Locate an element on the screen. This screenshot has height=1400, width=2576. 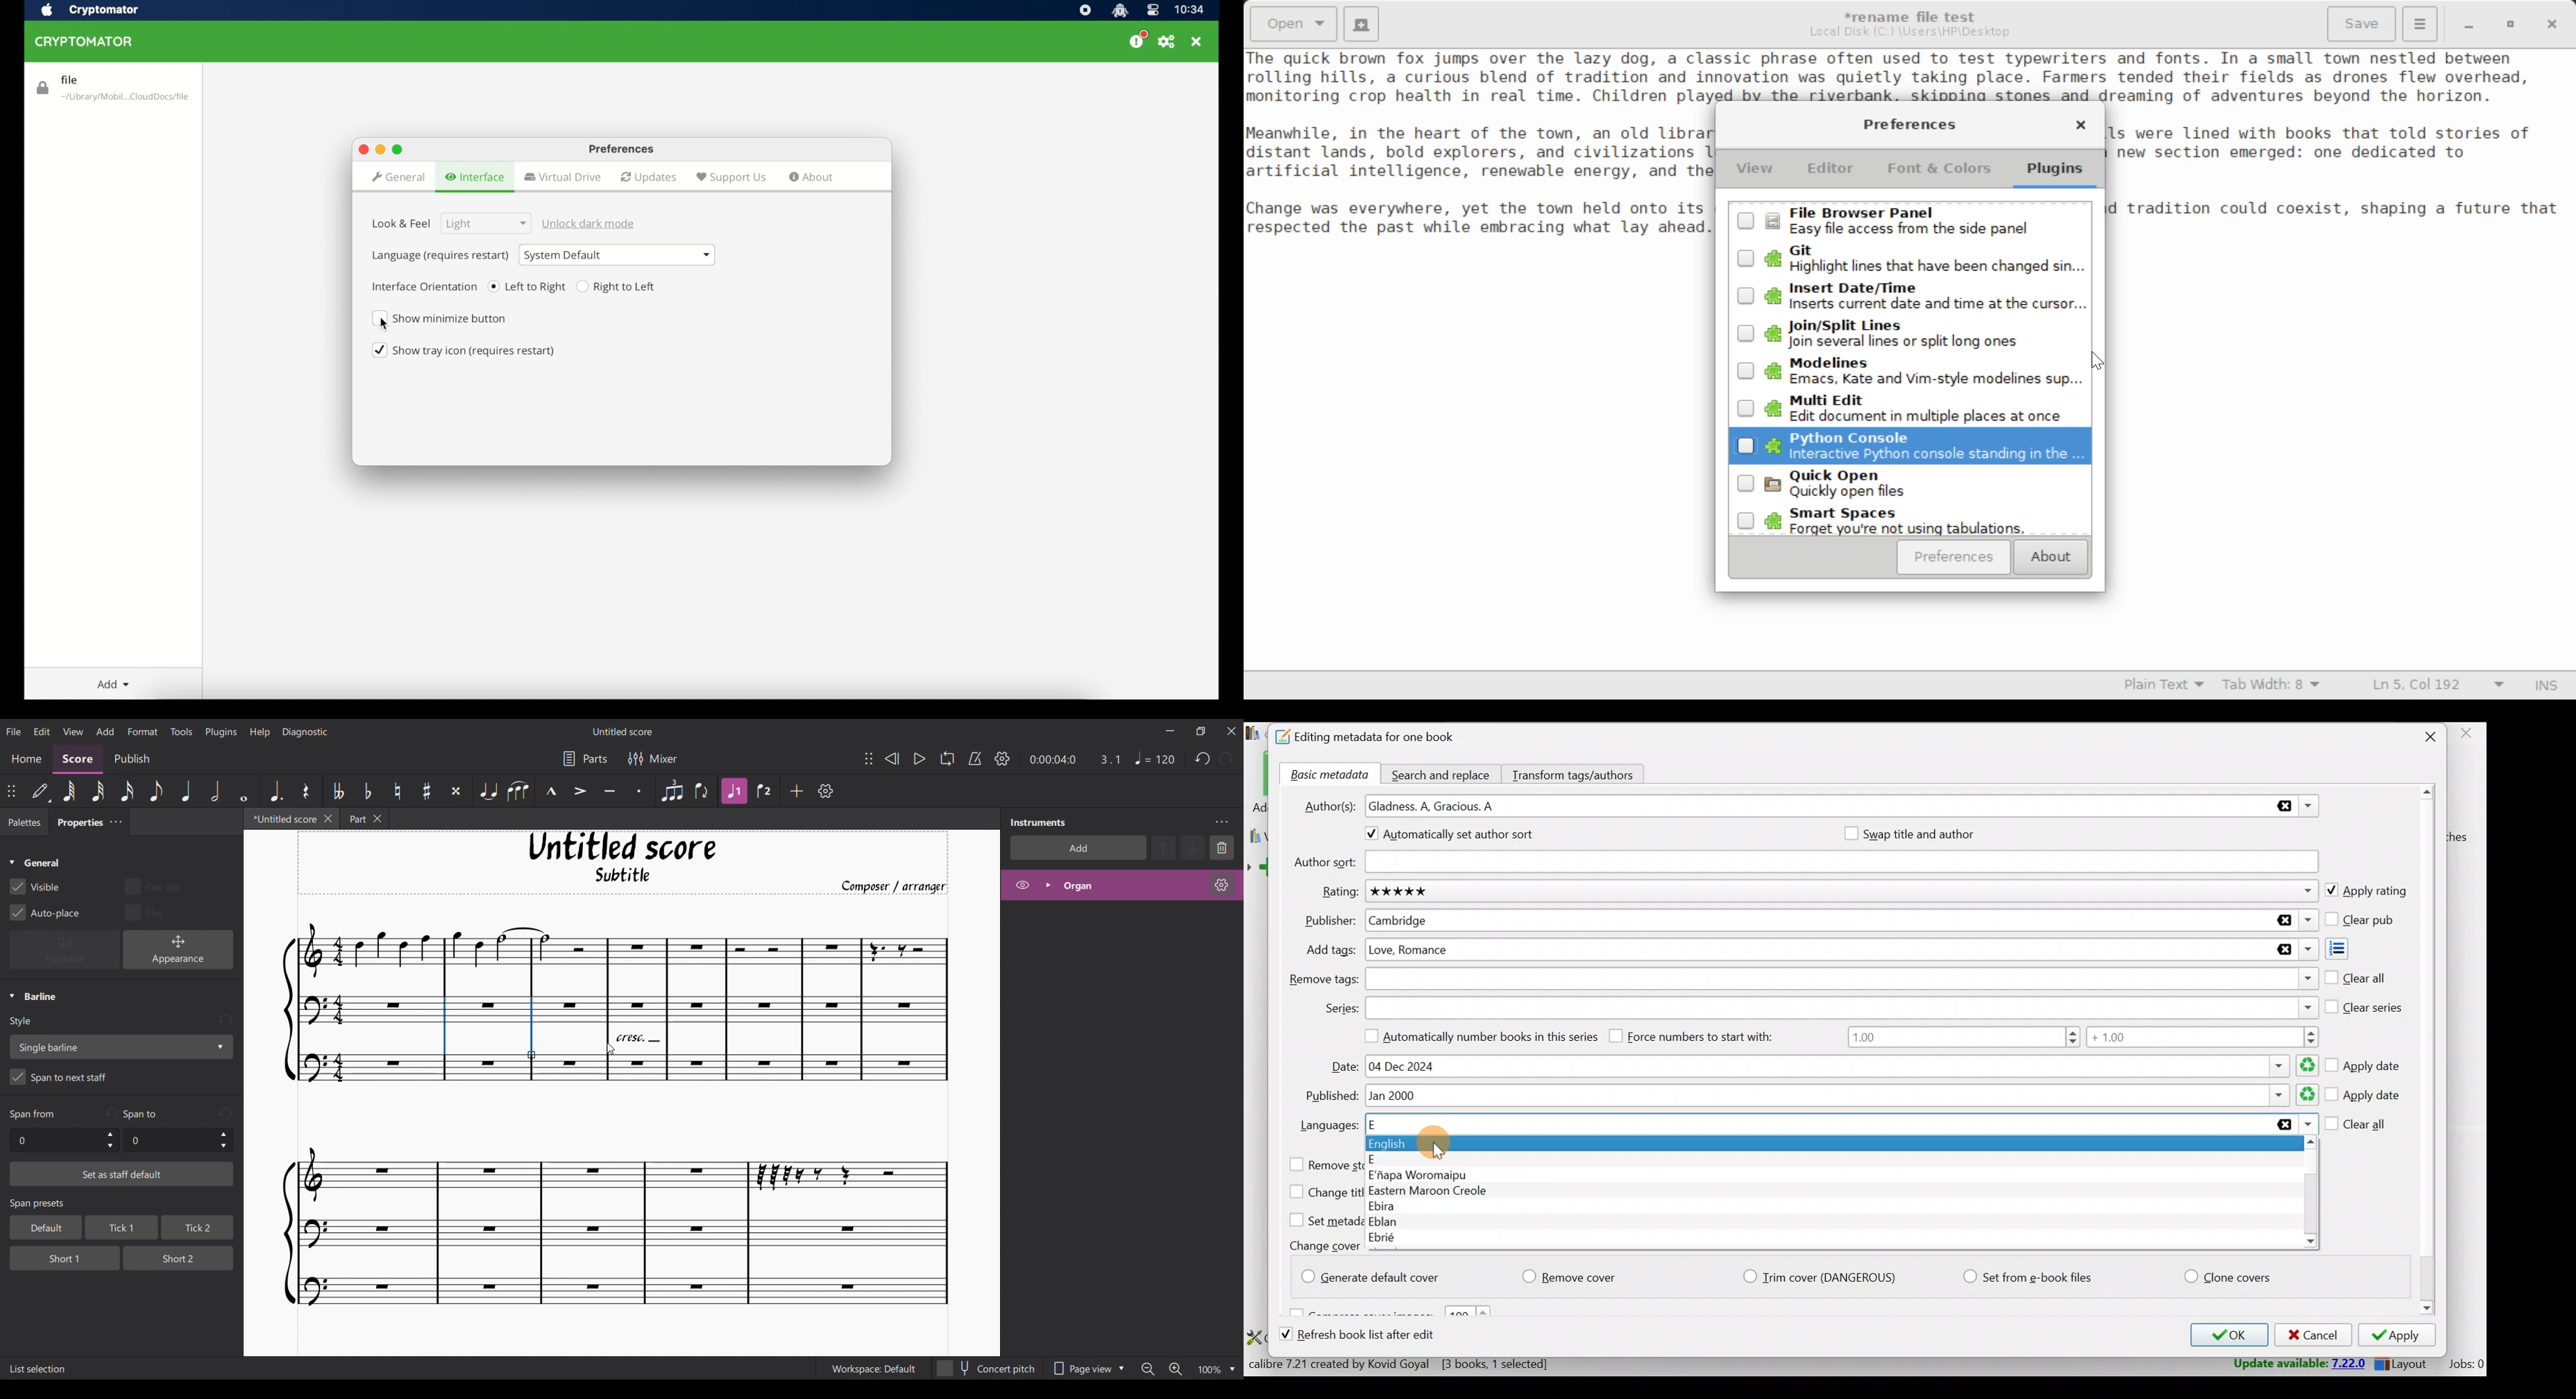
short 2 is located at coordinates (172, 1257).